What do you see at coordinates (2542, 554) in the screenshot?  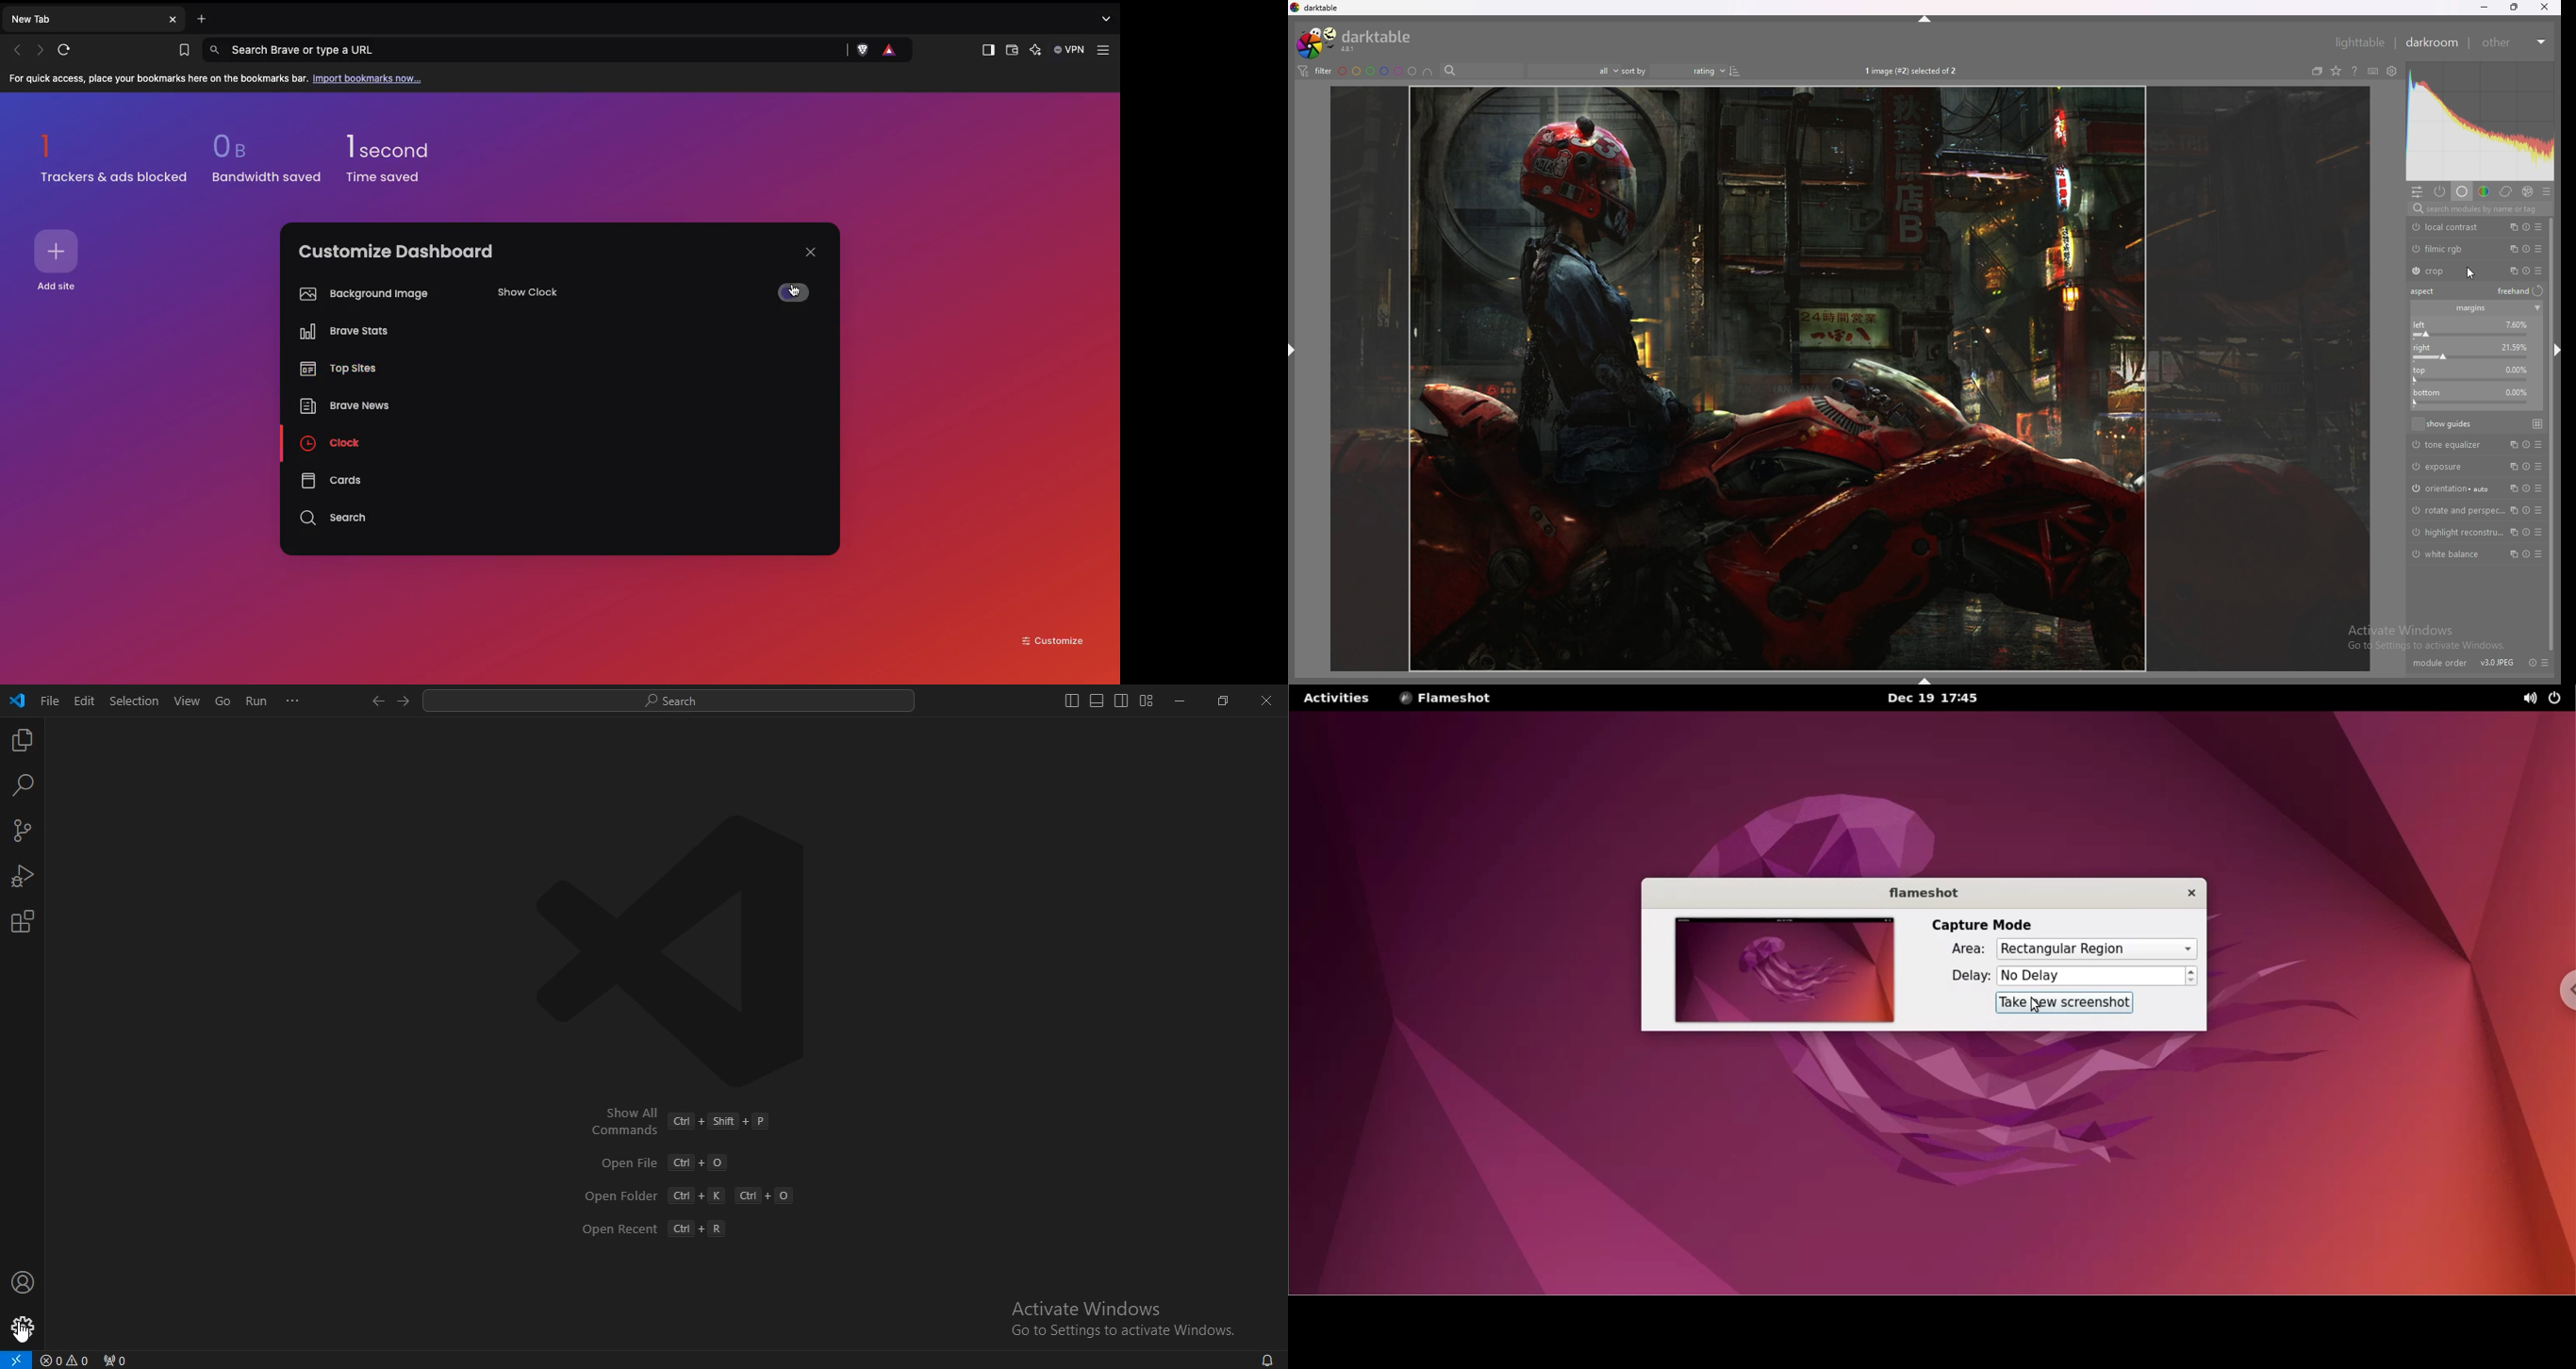 I see `presets` at bounding box center [2542, 554].